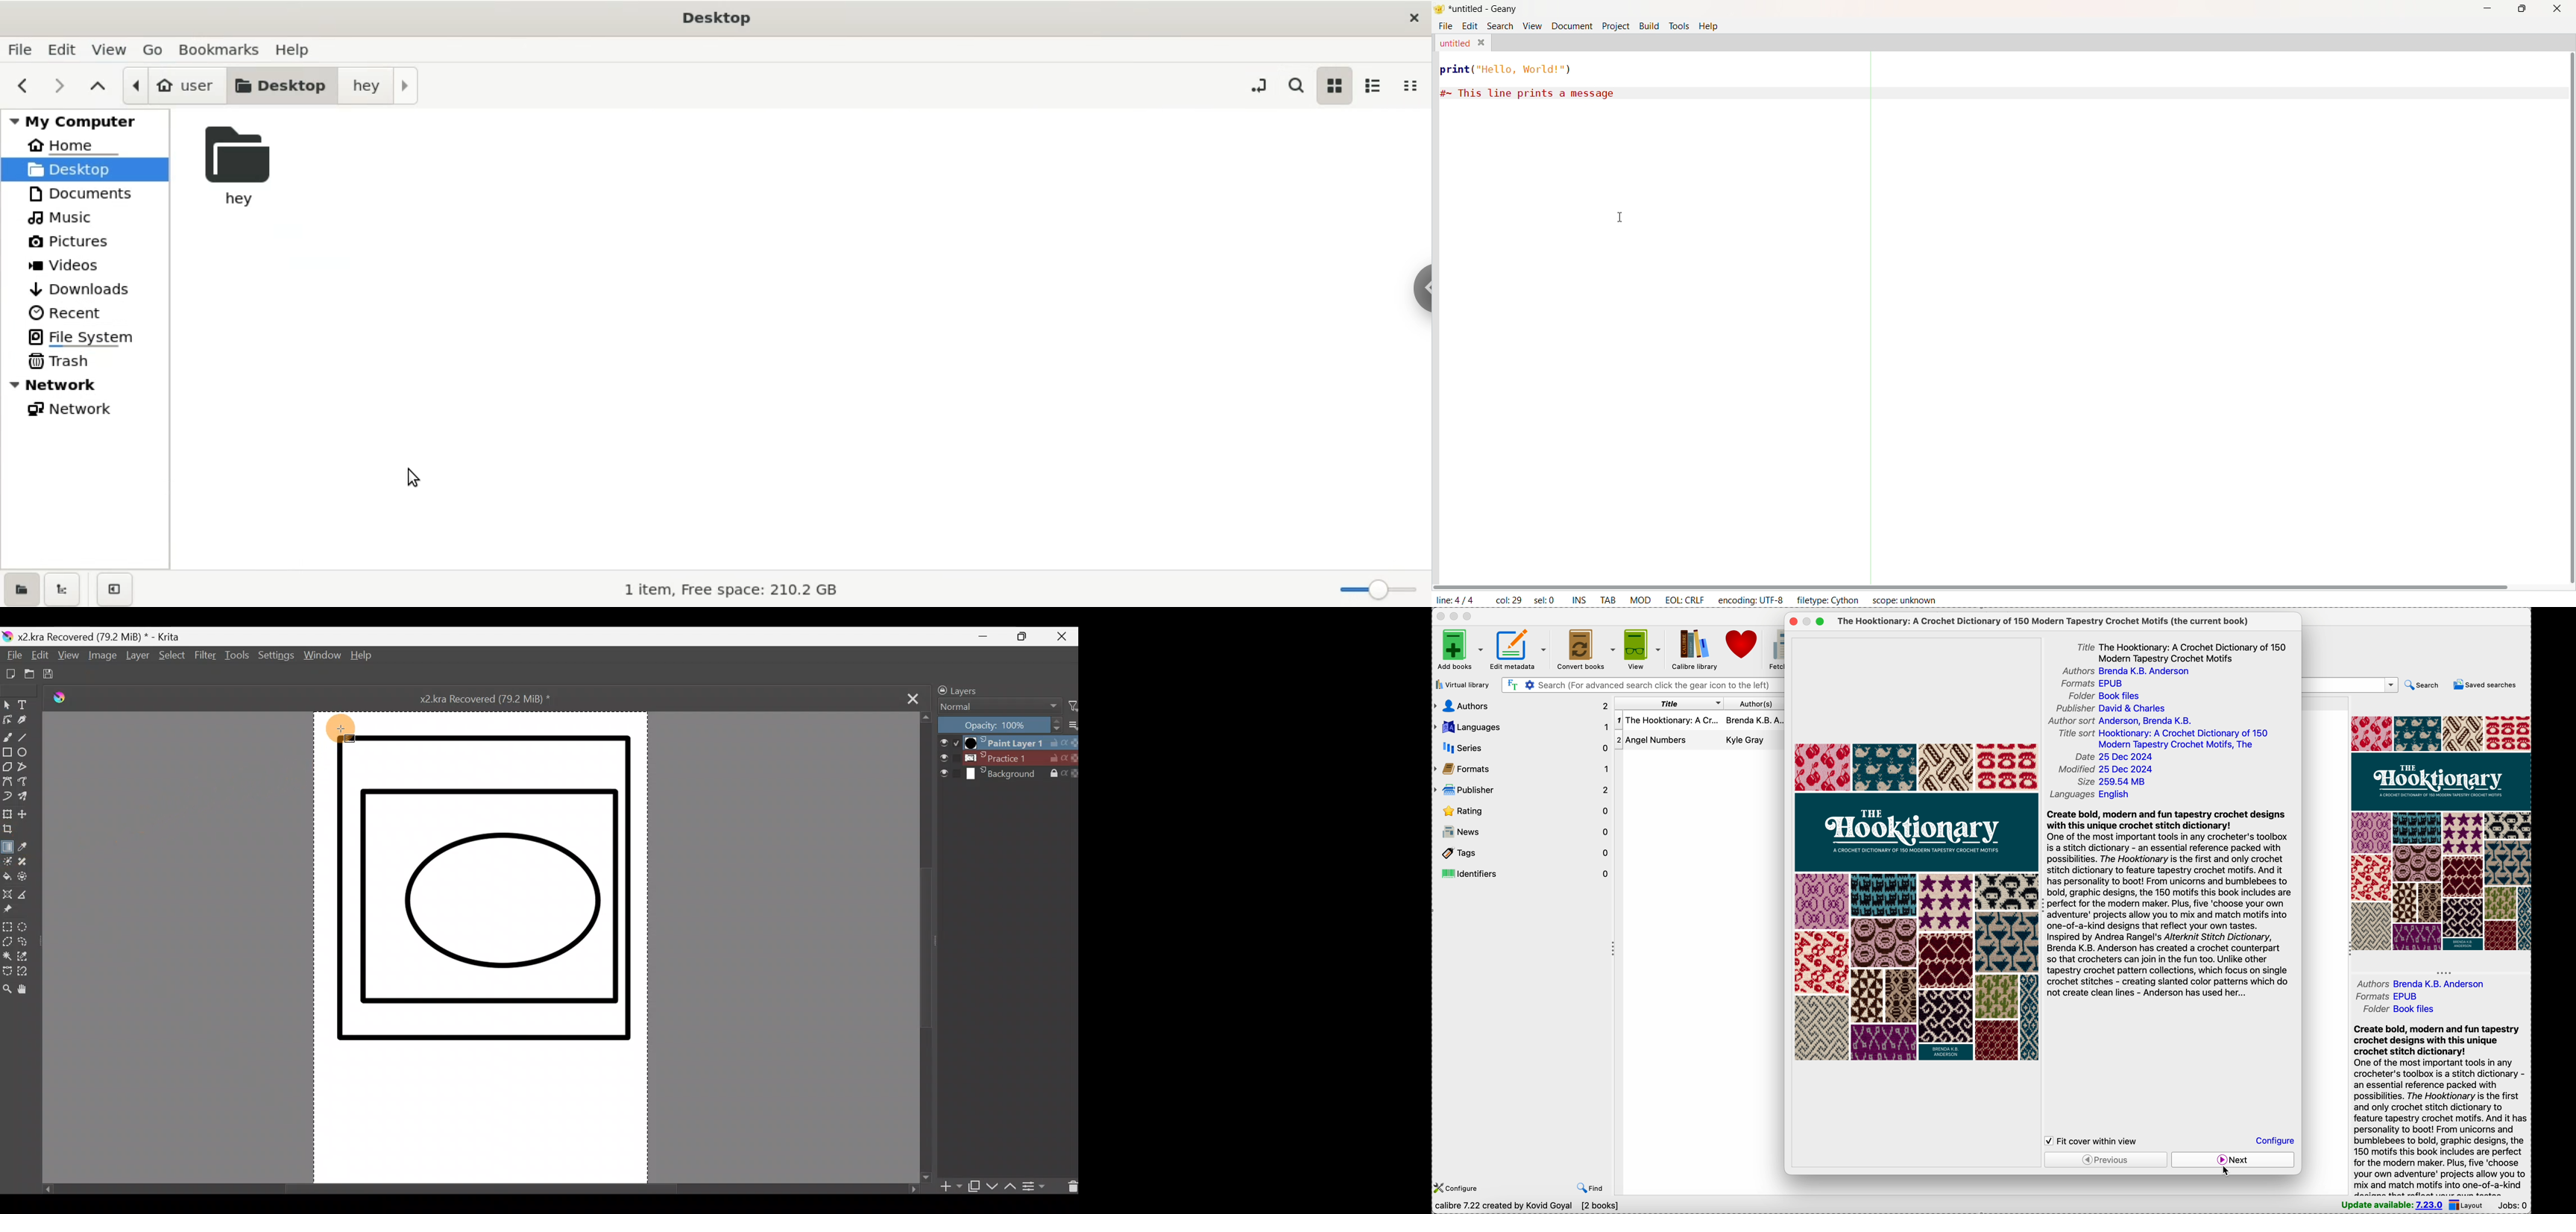 The height and width of the screenshot is (1232, 2576). I want to click on desktop, so click(286, 86).